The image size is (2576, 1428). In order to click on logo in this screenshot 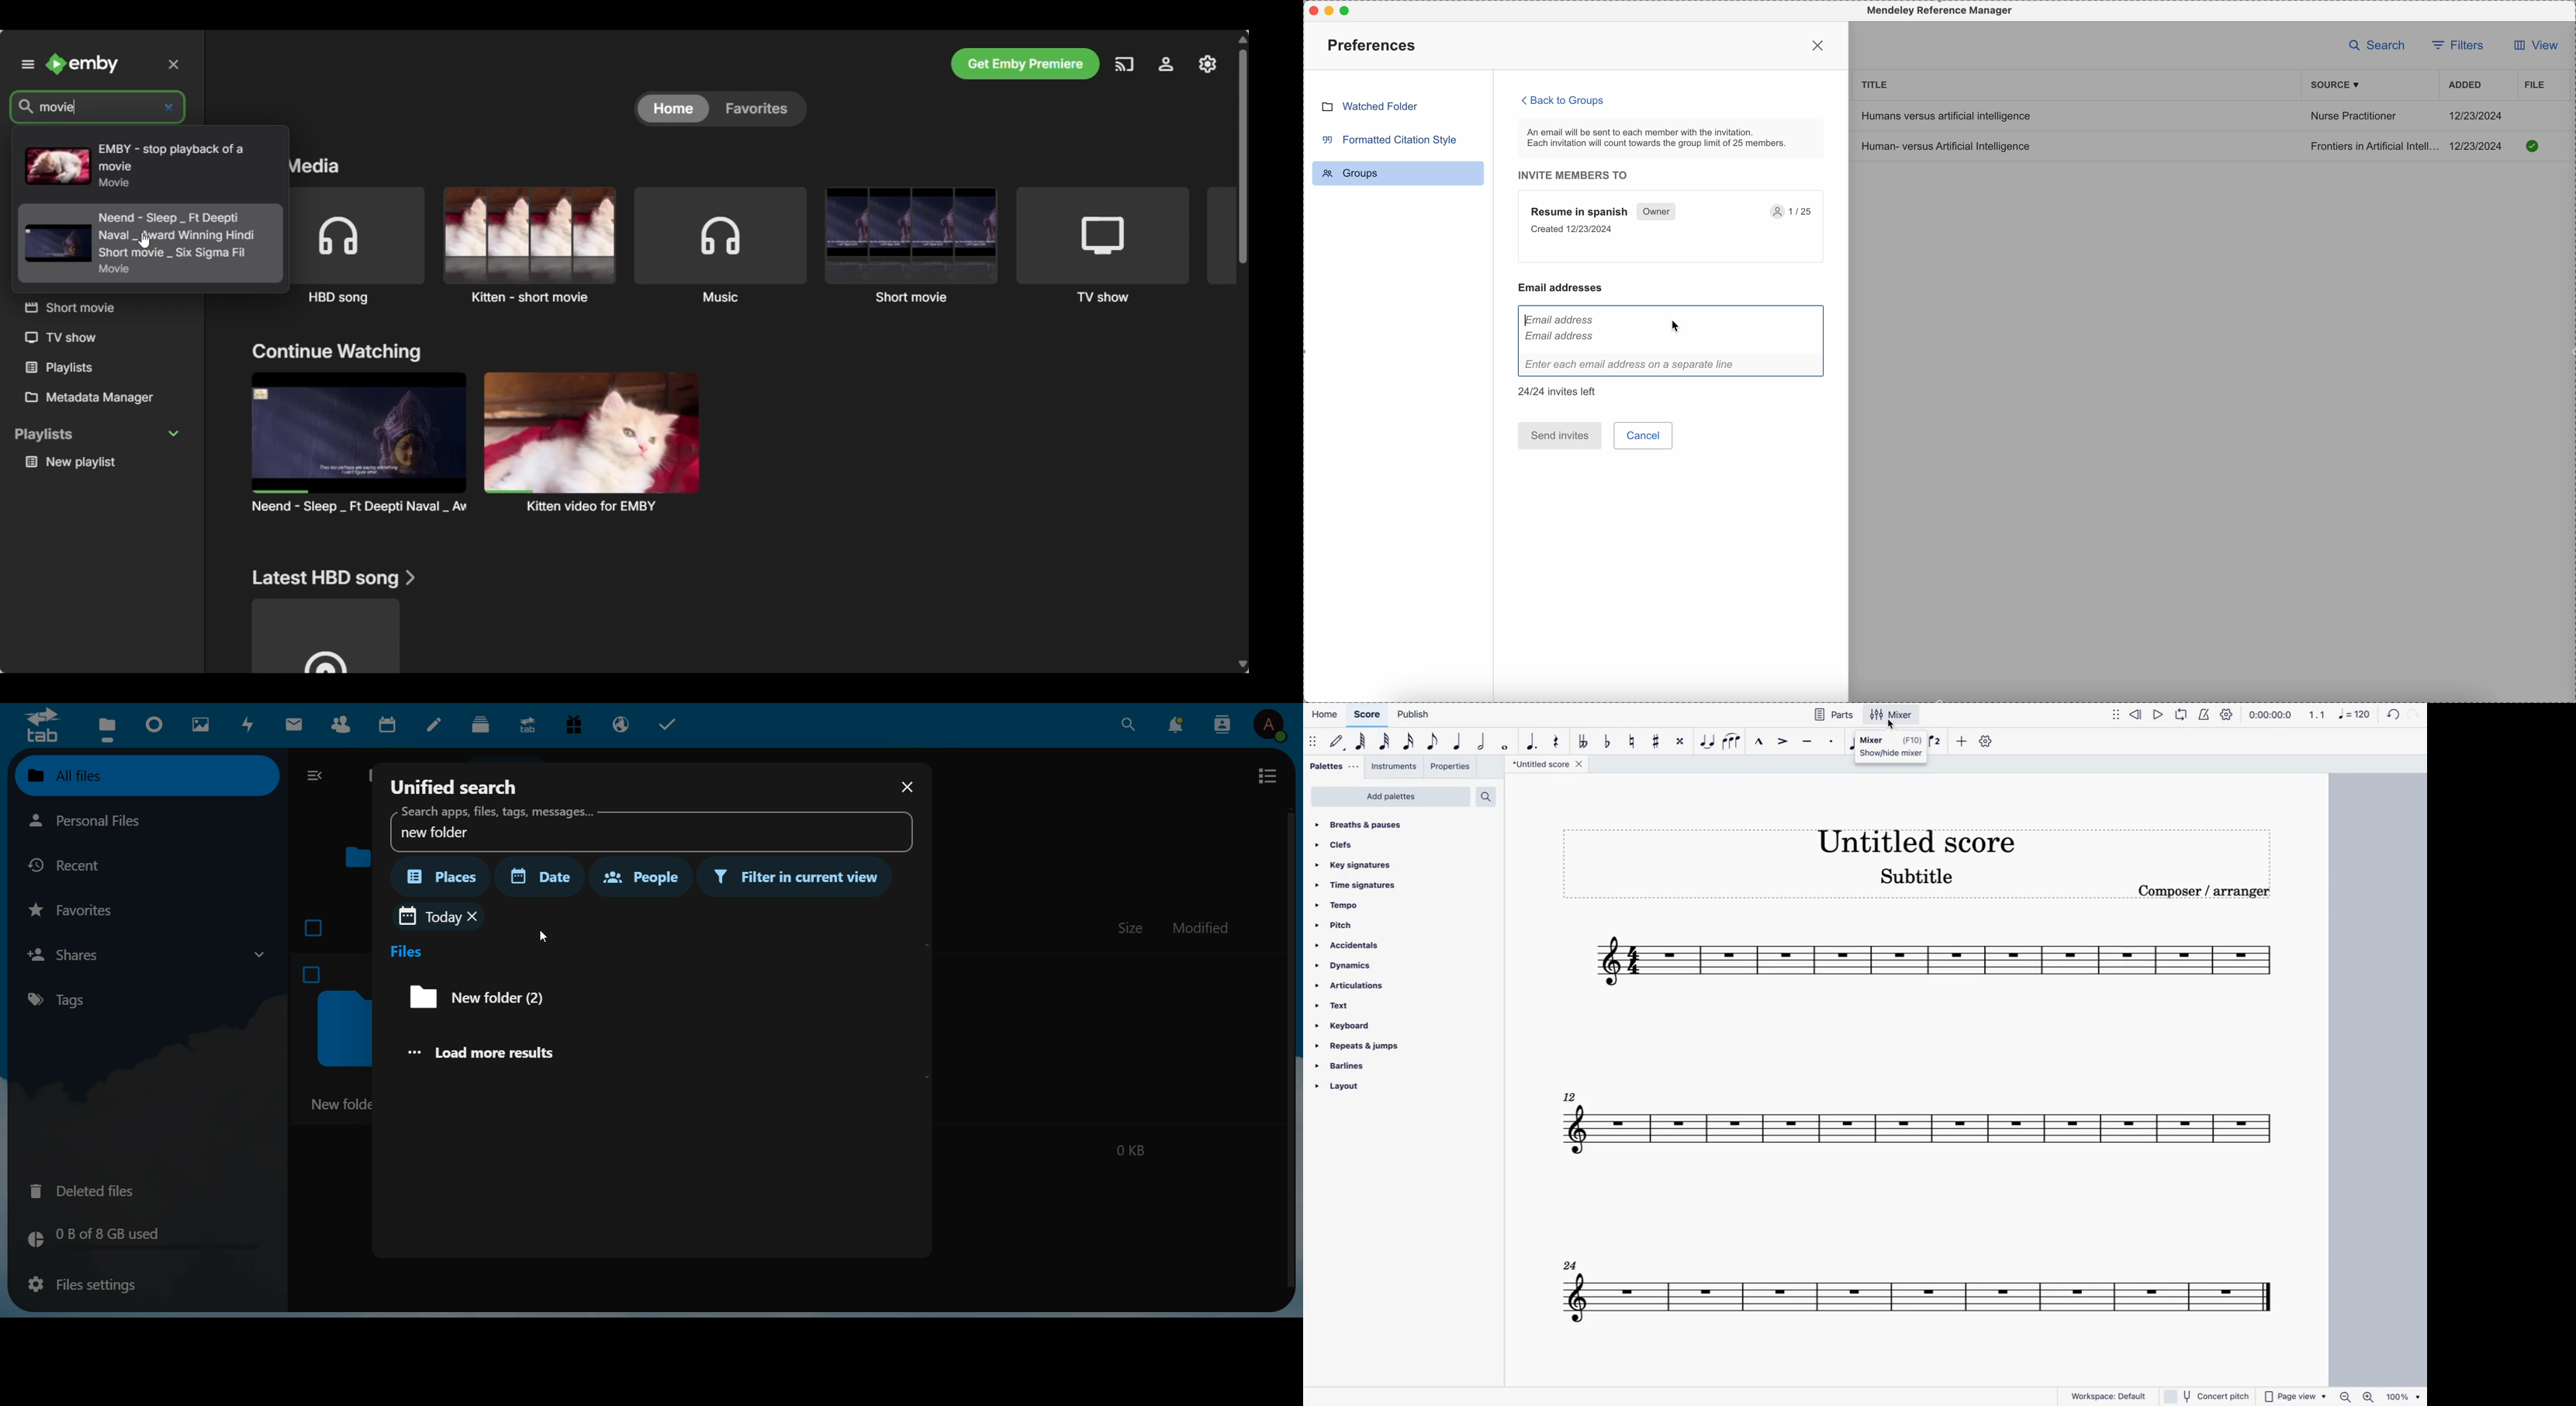, I will do `click(41, 725)`.